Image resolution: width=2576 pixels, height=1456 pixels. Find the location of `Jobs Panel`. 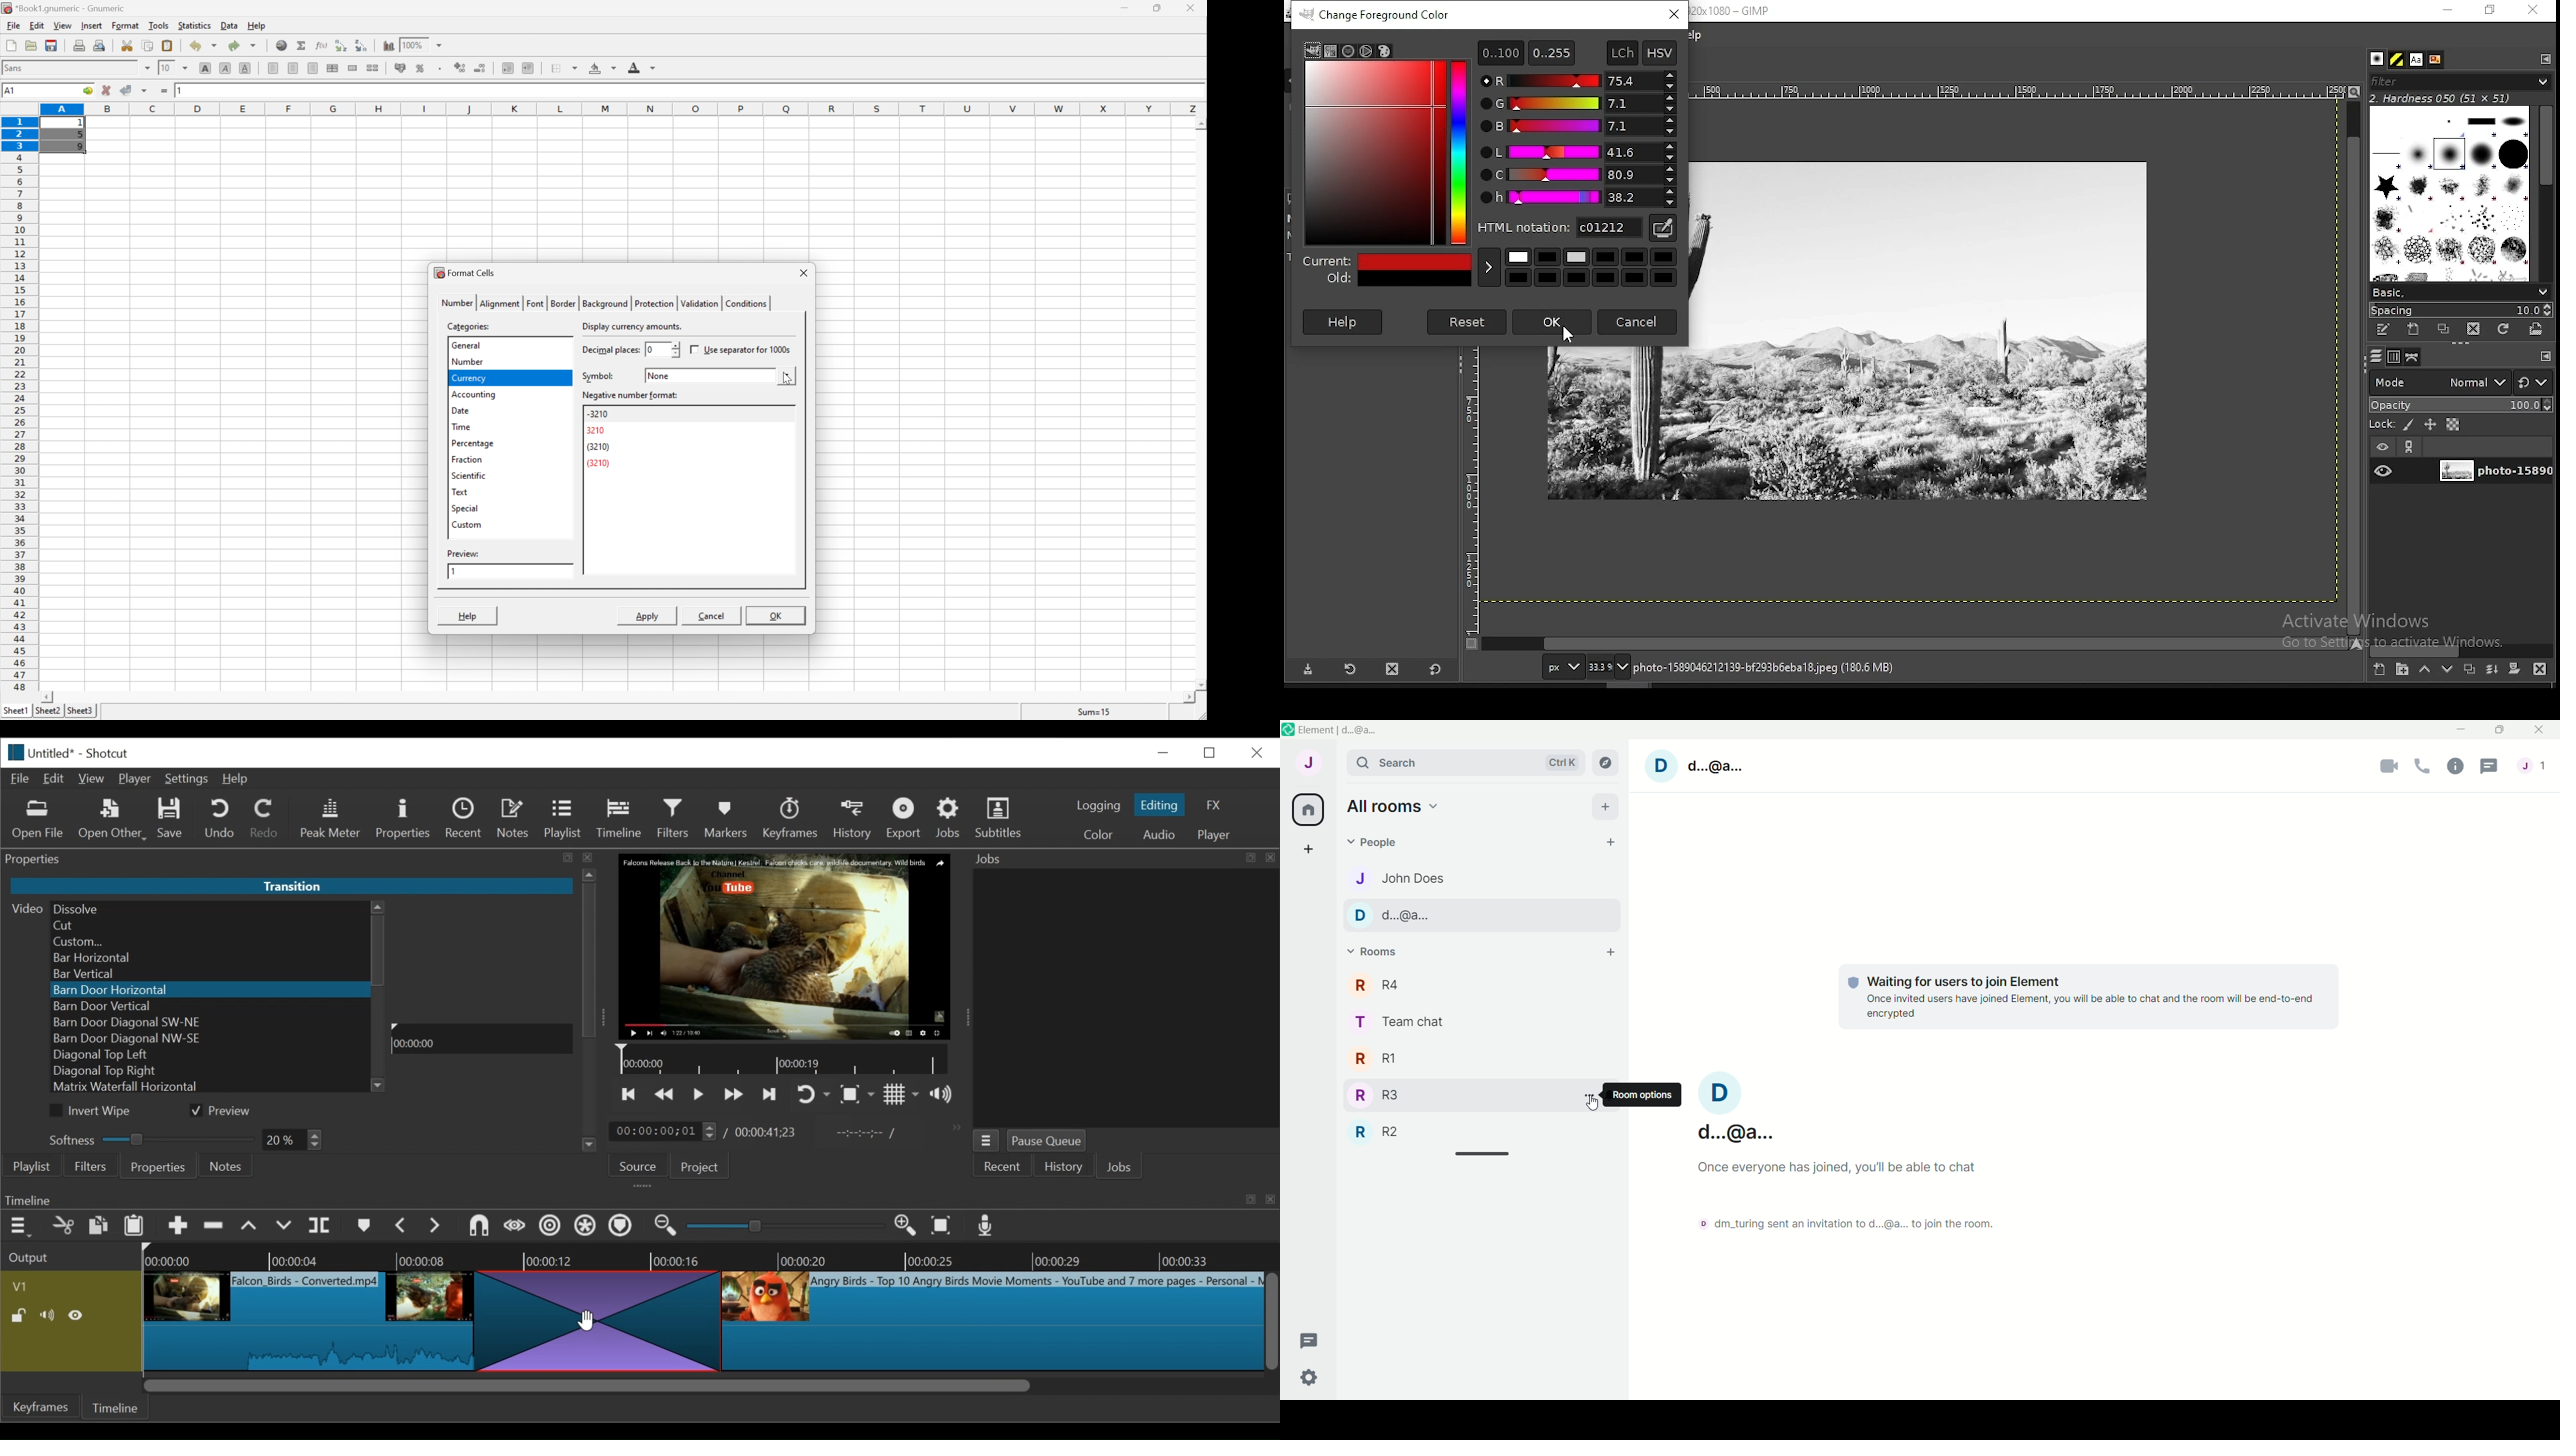

Jobs Panel is located at coordinates (1123, 859).